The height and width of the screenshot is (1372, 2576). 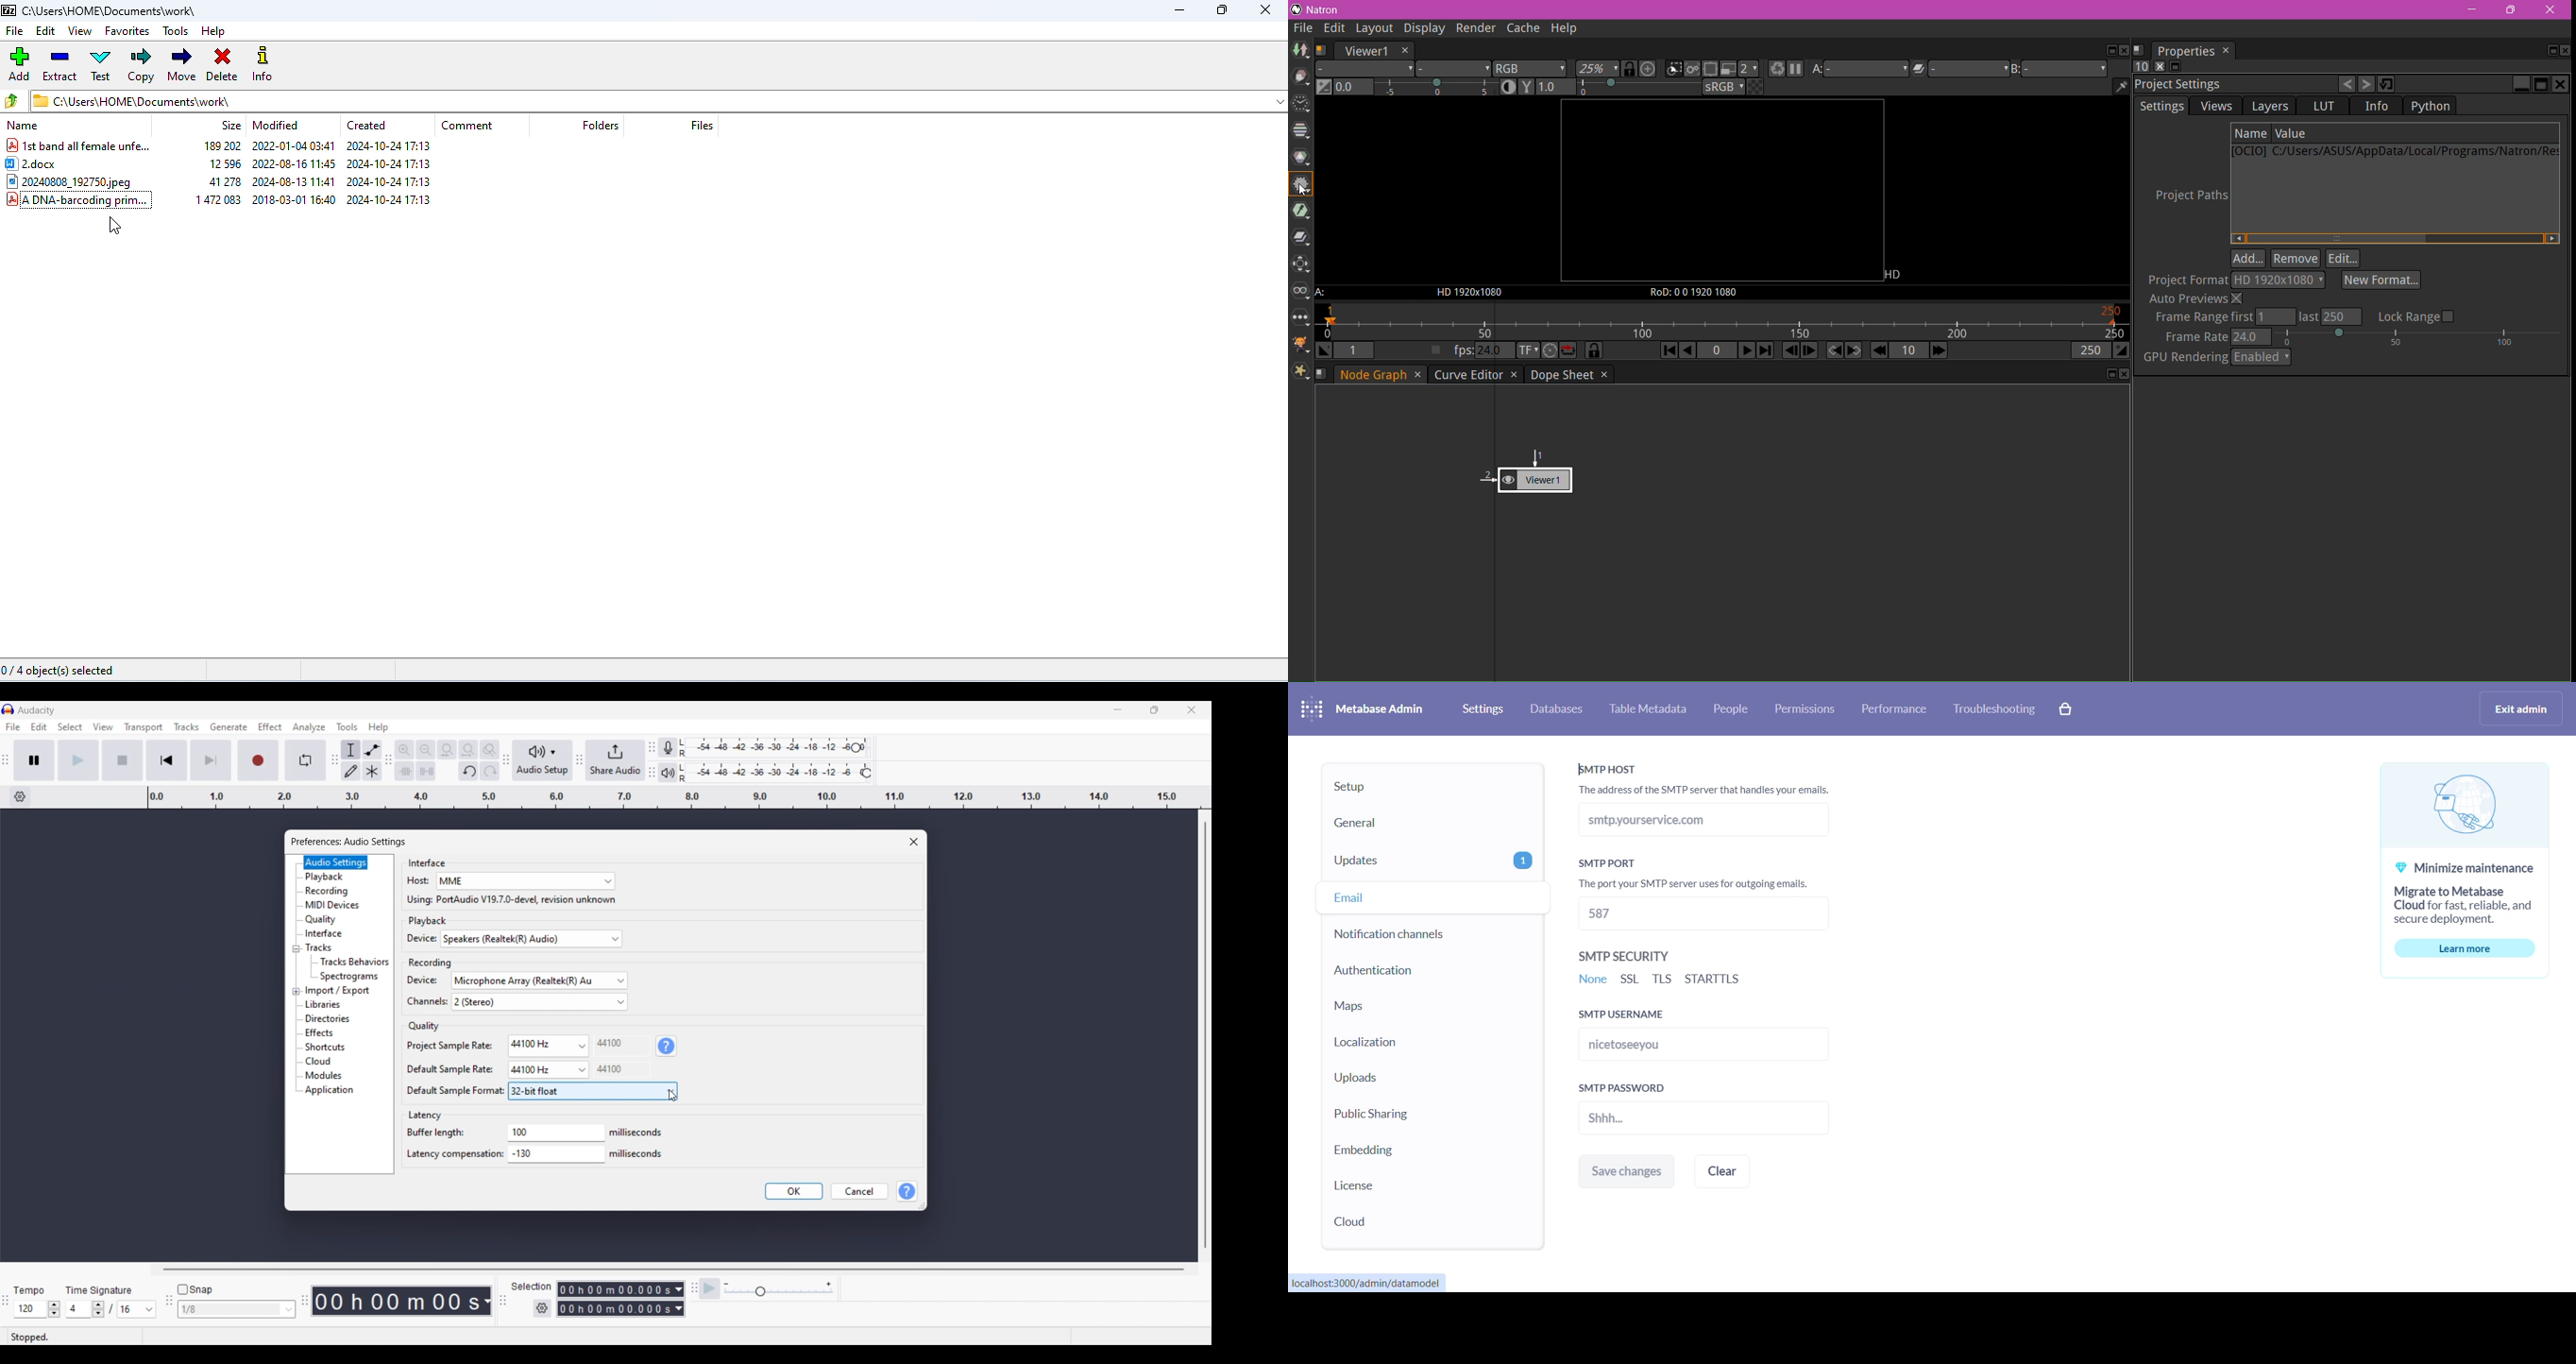 What do you see at coordinates (333, 1076) in the screenshot?
I see `Modules` at bounding box center [333, 1076].